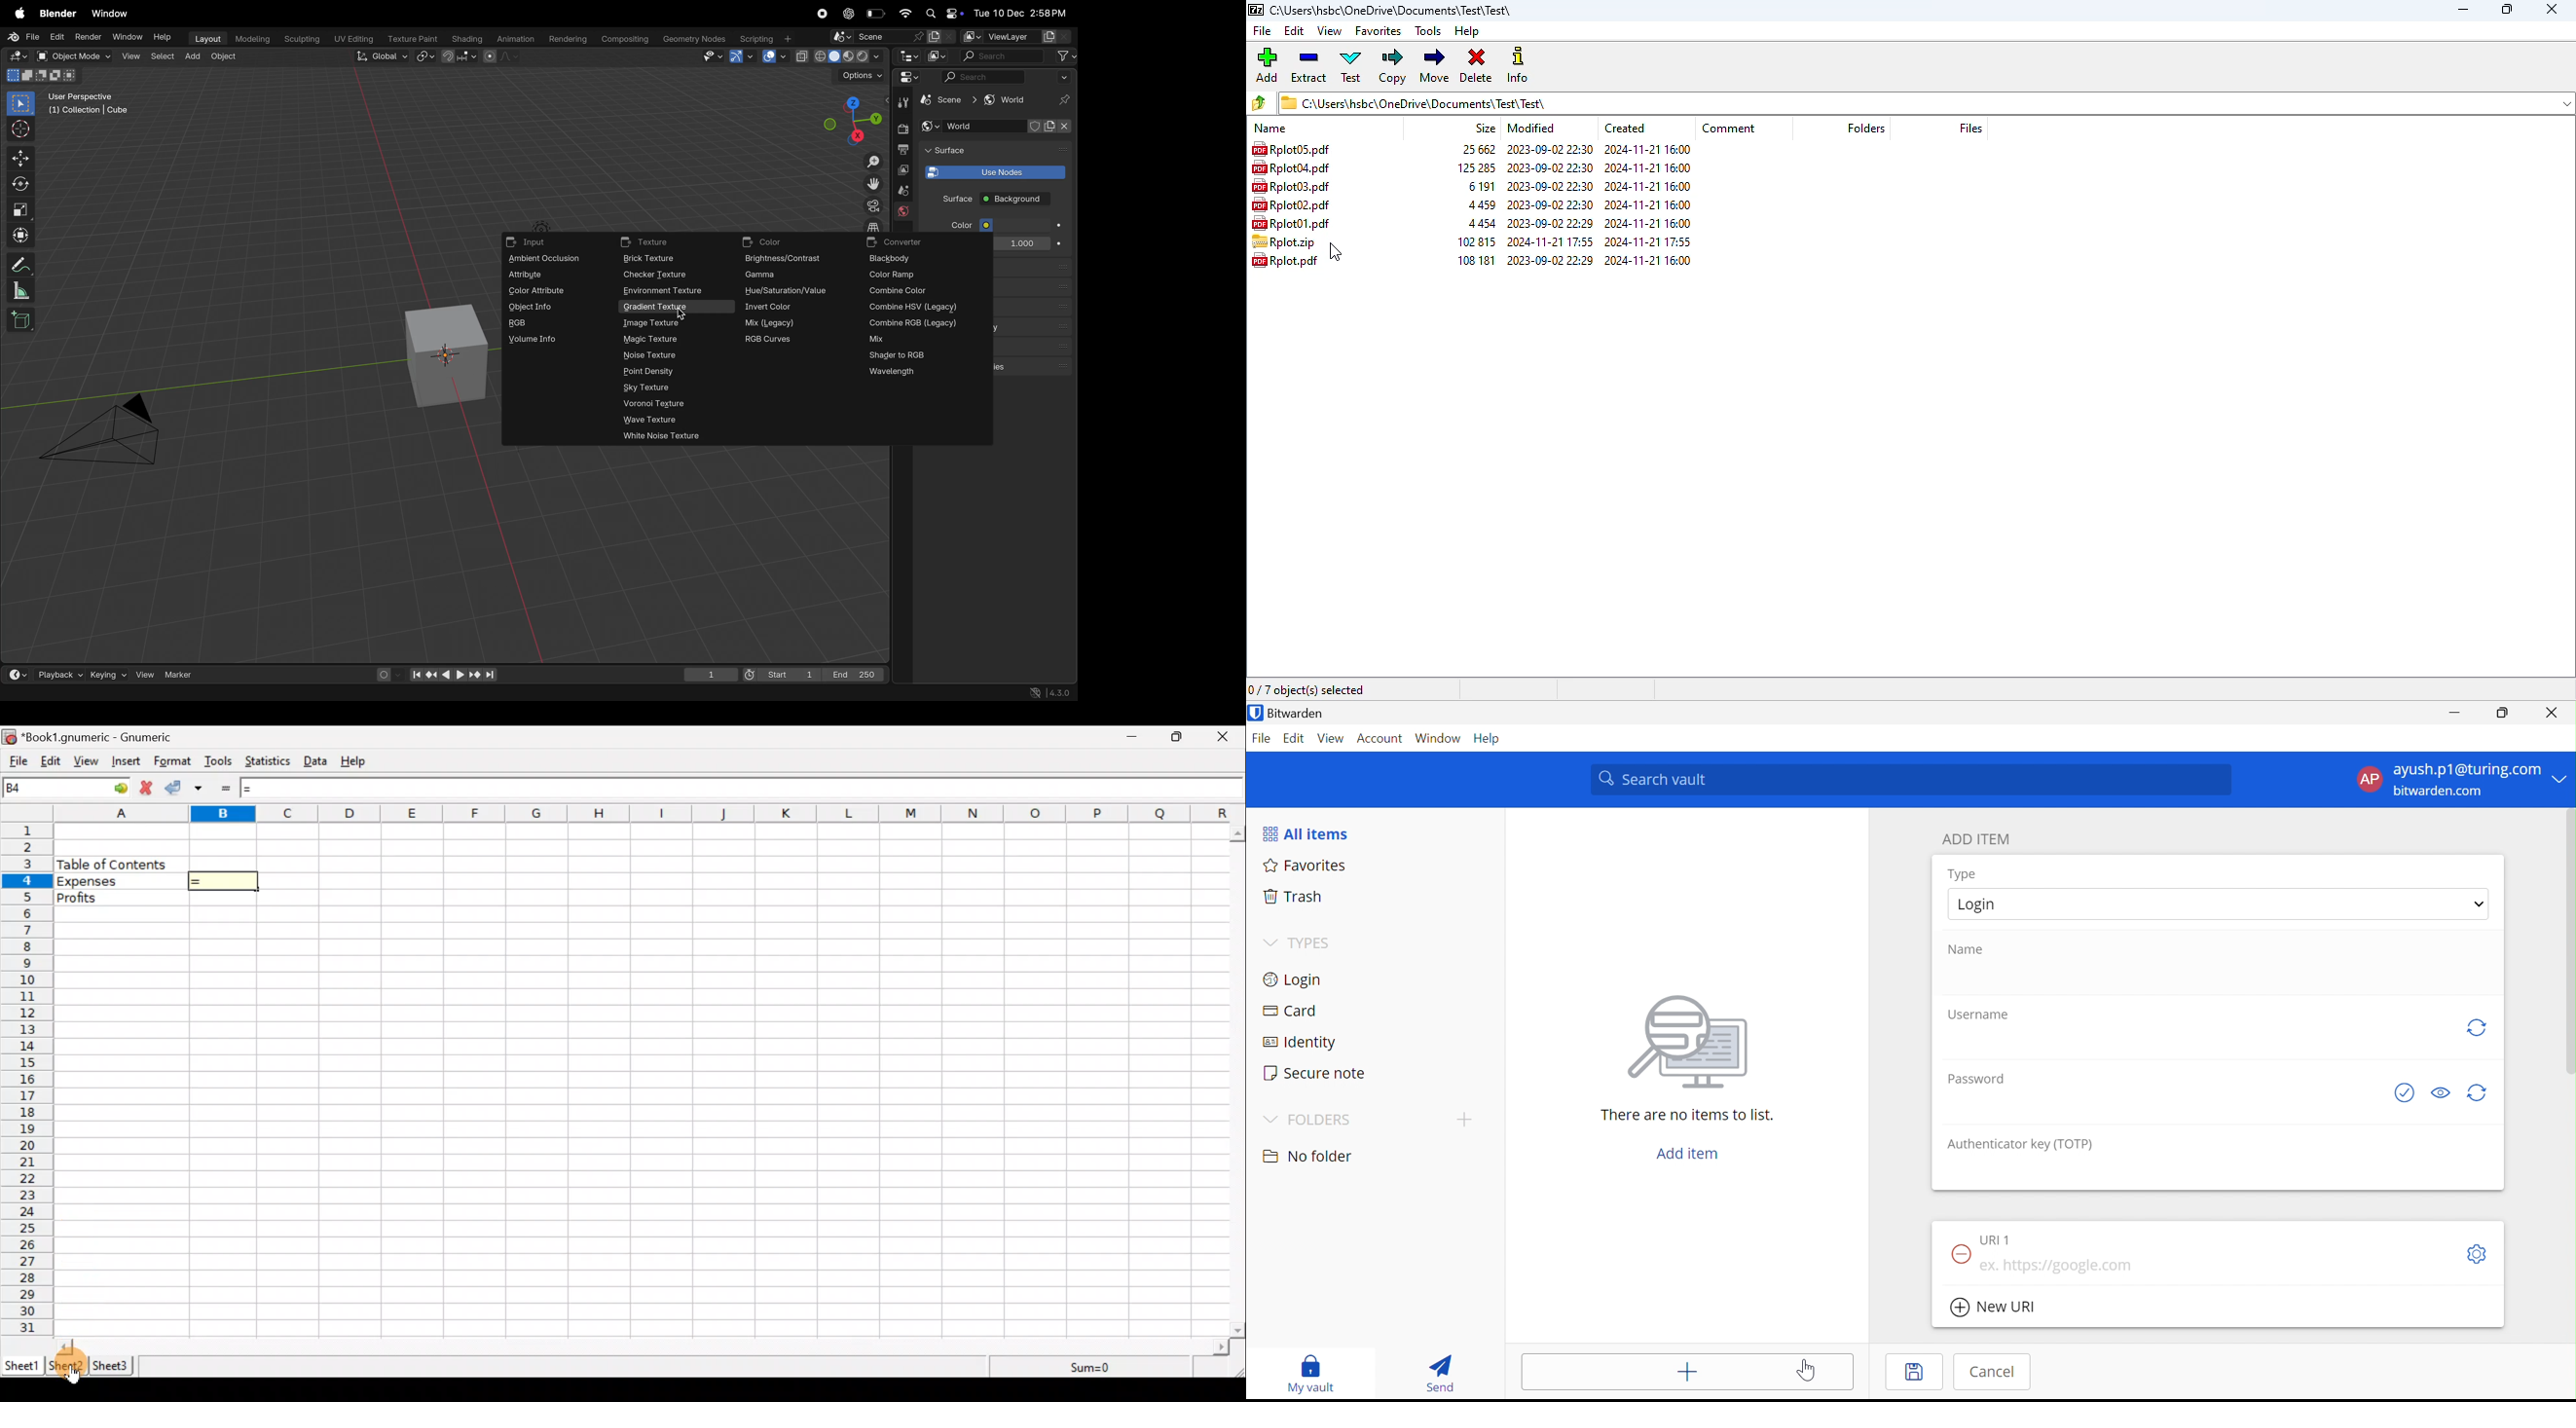 The width and height of the screenshot is (2576, 1428). I want to click on Table of content, so click(112, 864).